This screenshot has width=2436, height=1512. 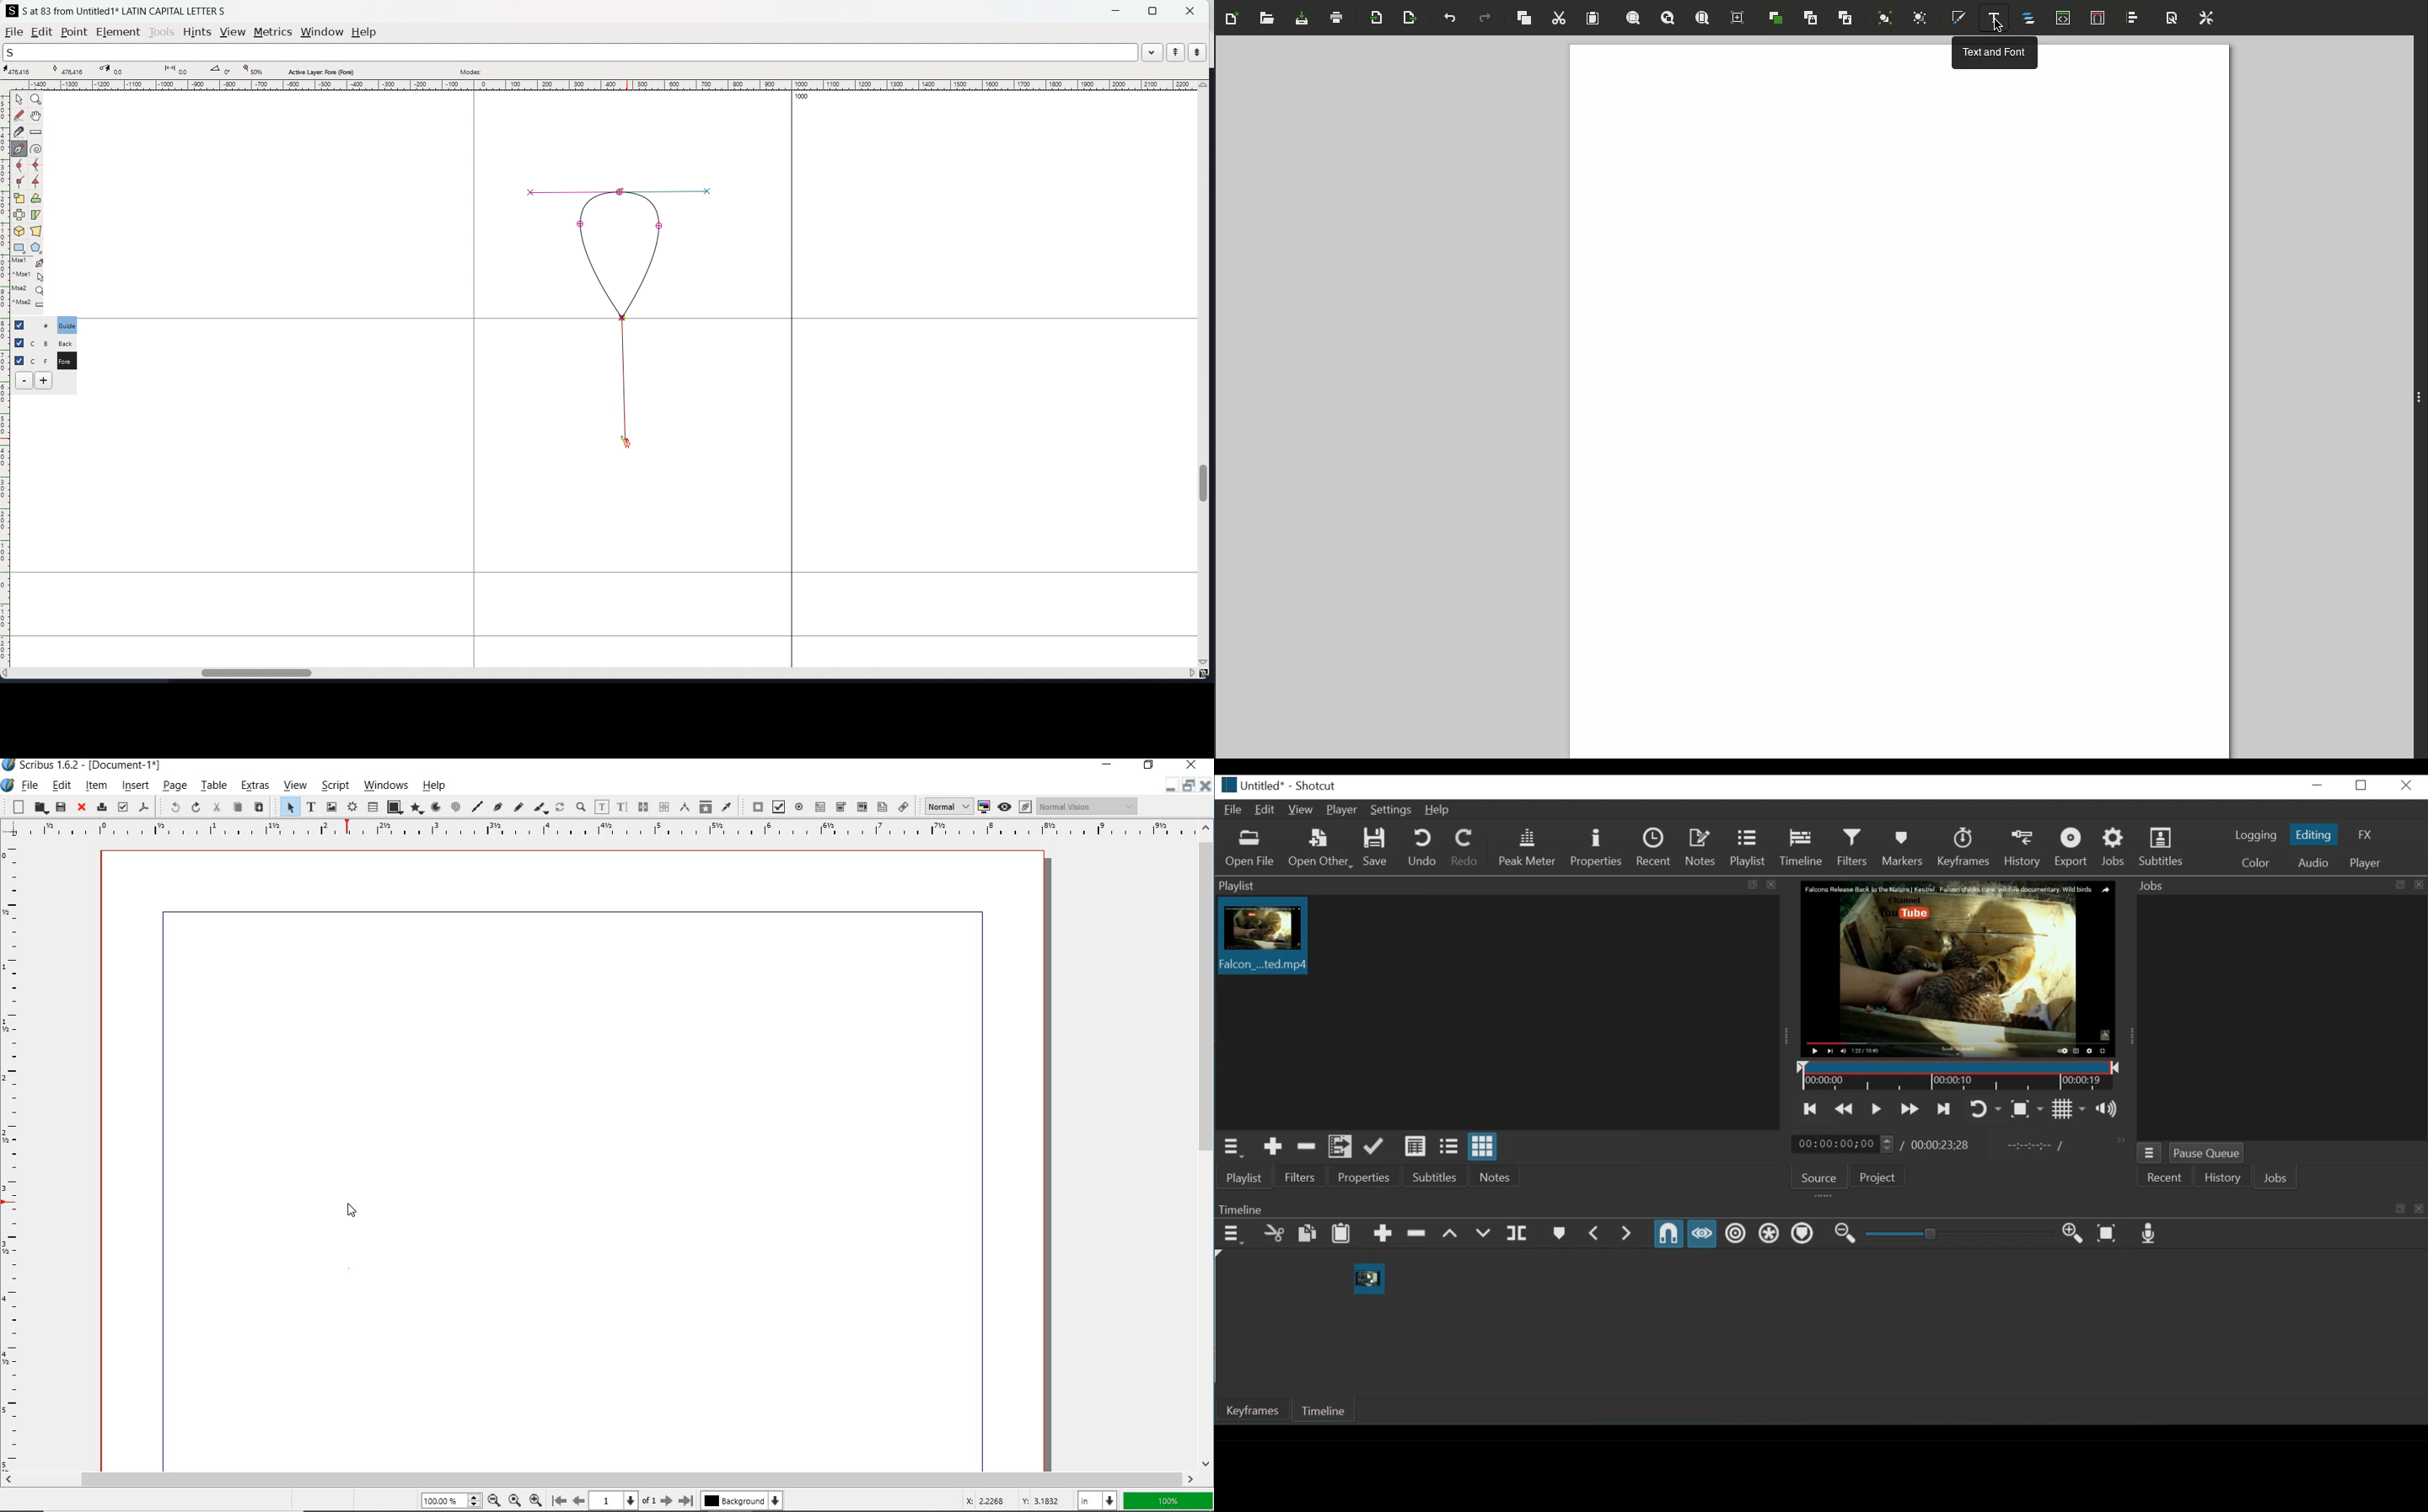 I want to click on Settings, so click(x=1391, y=810).